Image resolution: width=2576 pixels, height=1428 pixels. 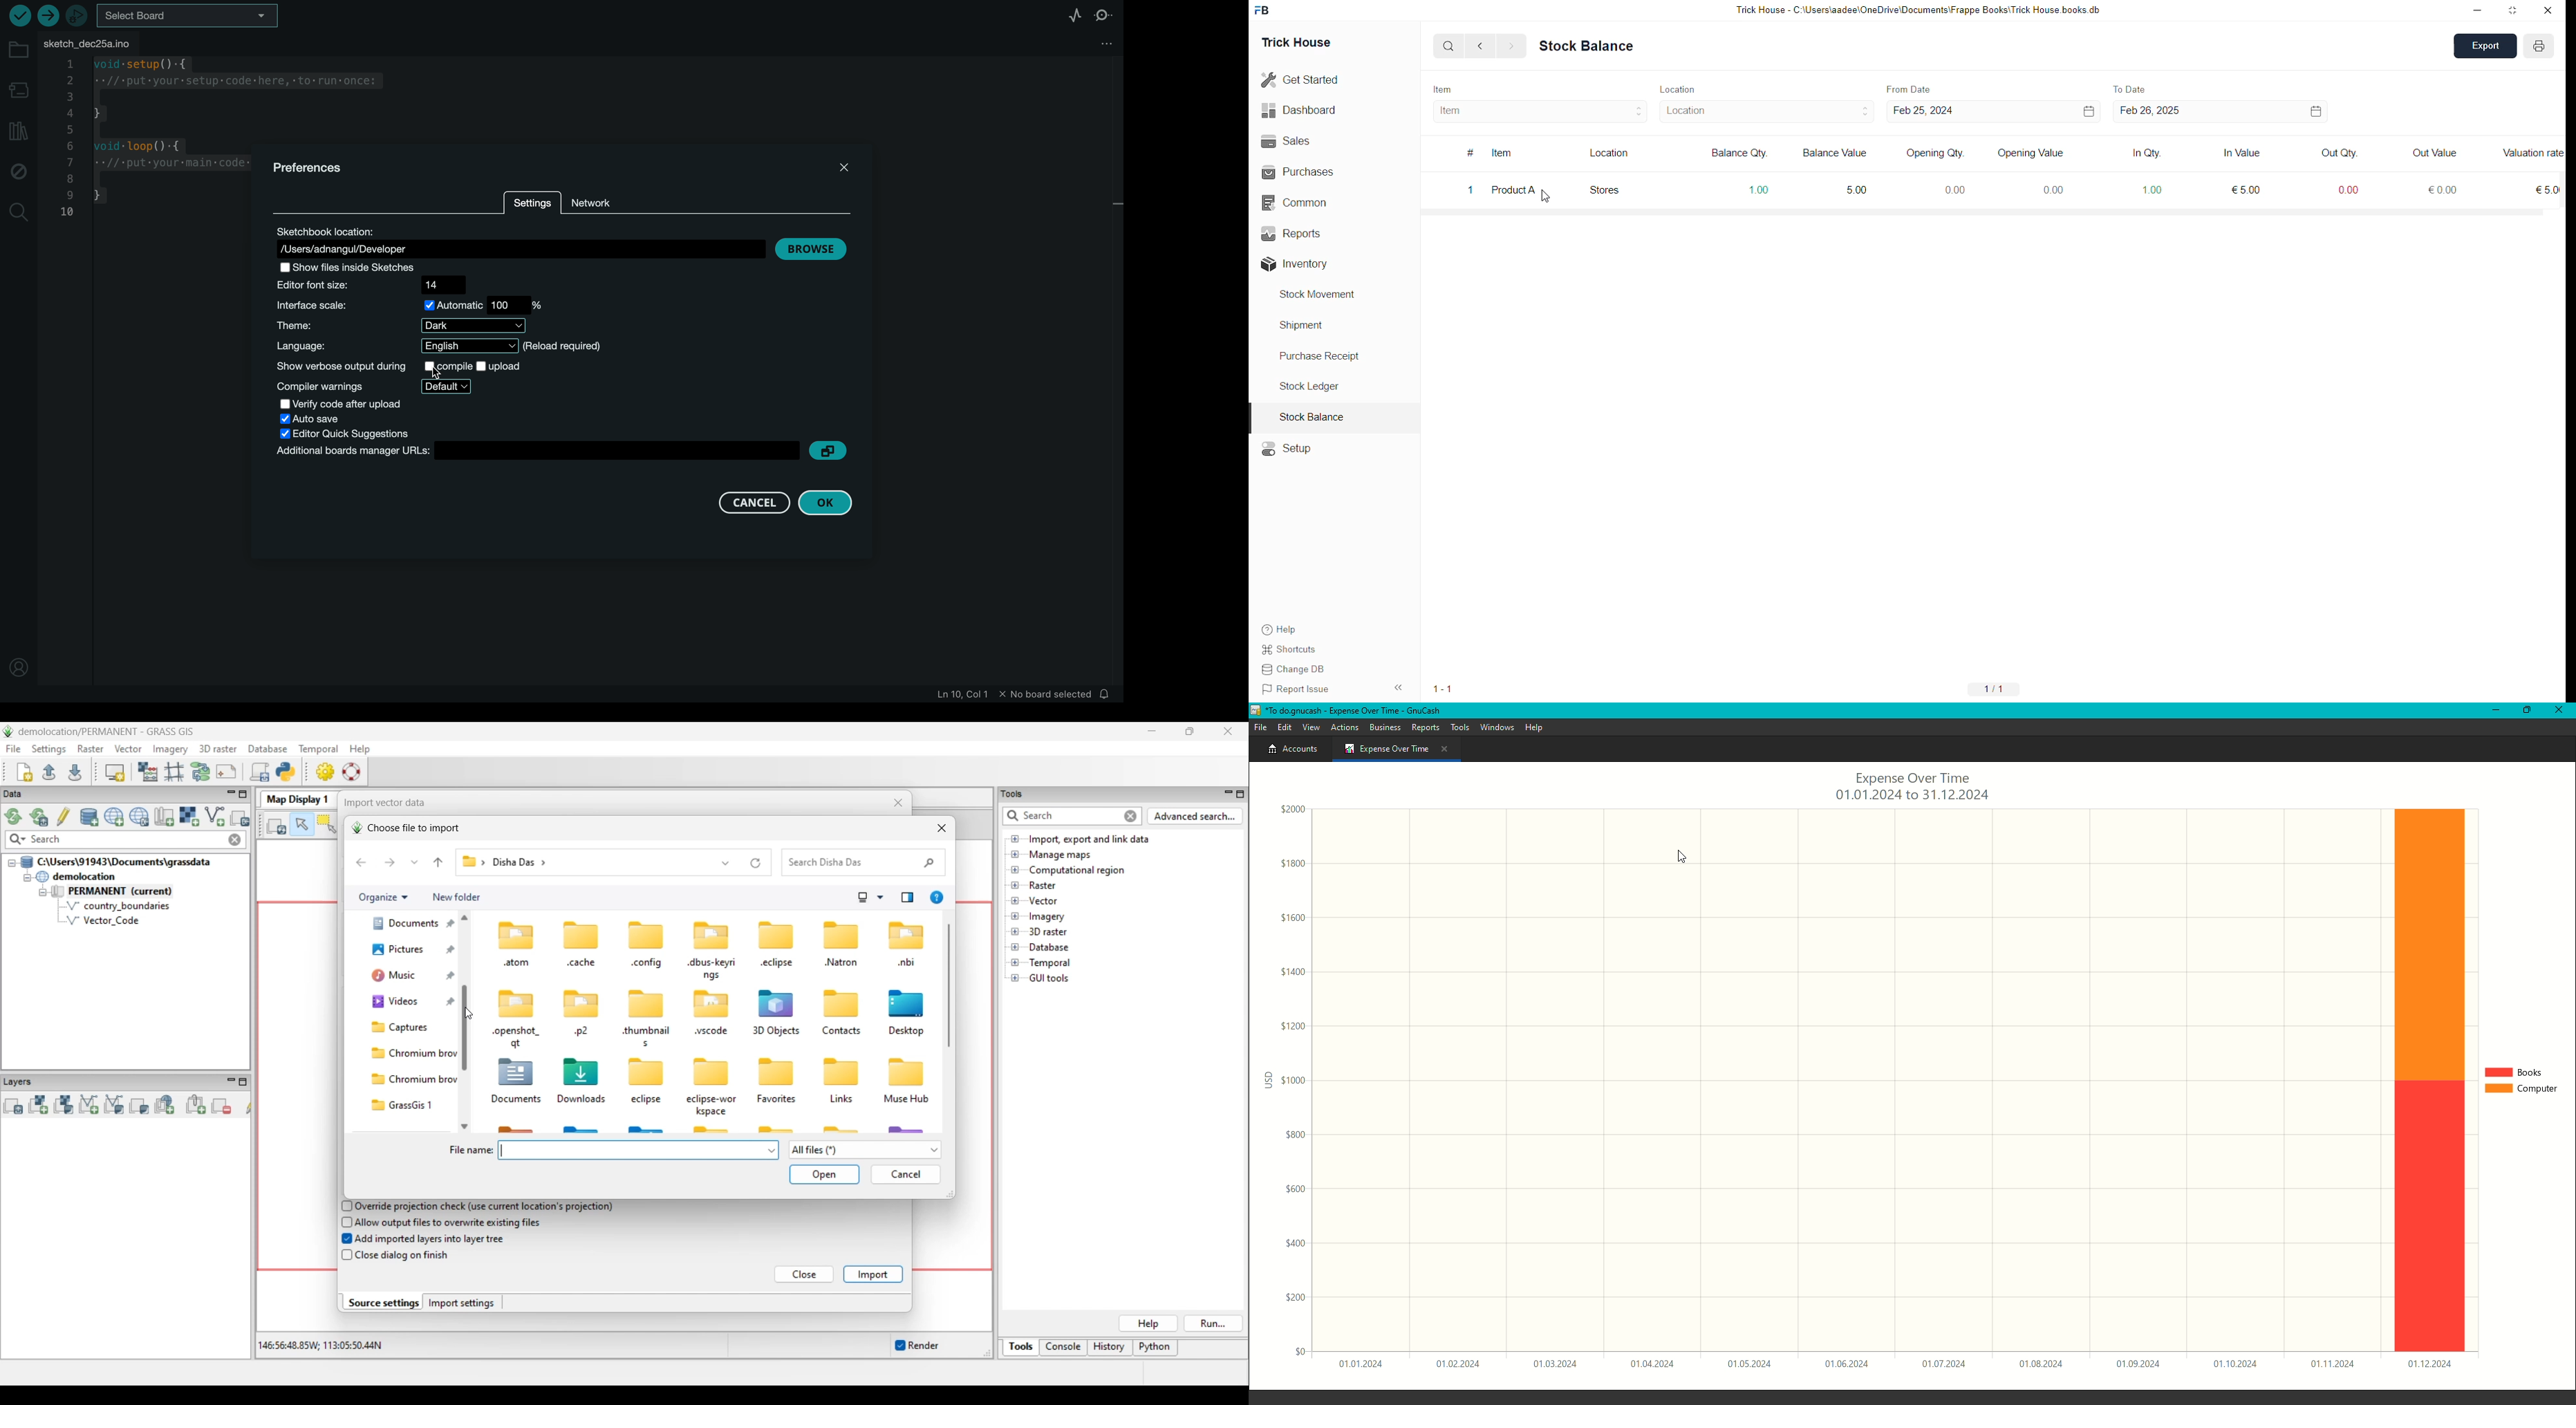 What do you see at coordinates (2146, 153) in the screenshot?
I see `In Qty` at bounding box center [2146, 153].